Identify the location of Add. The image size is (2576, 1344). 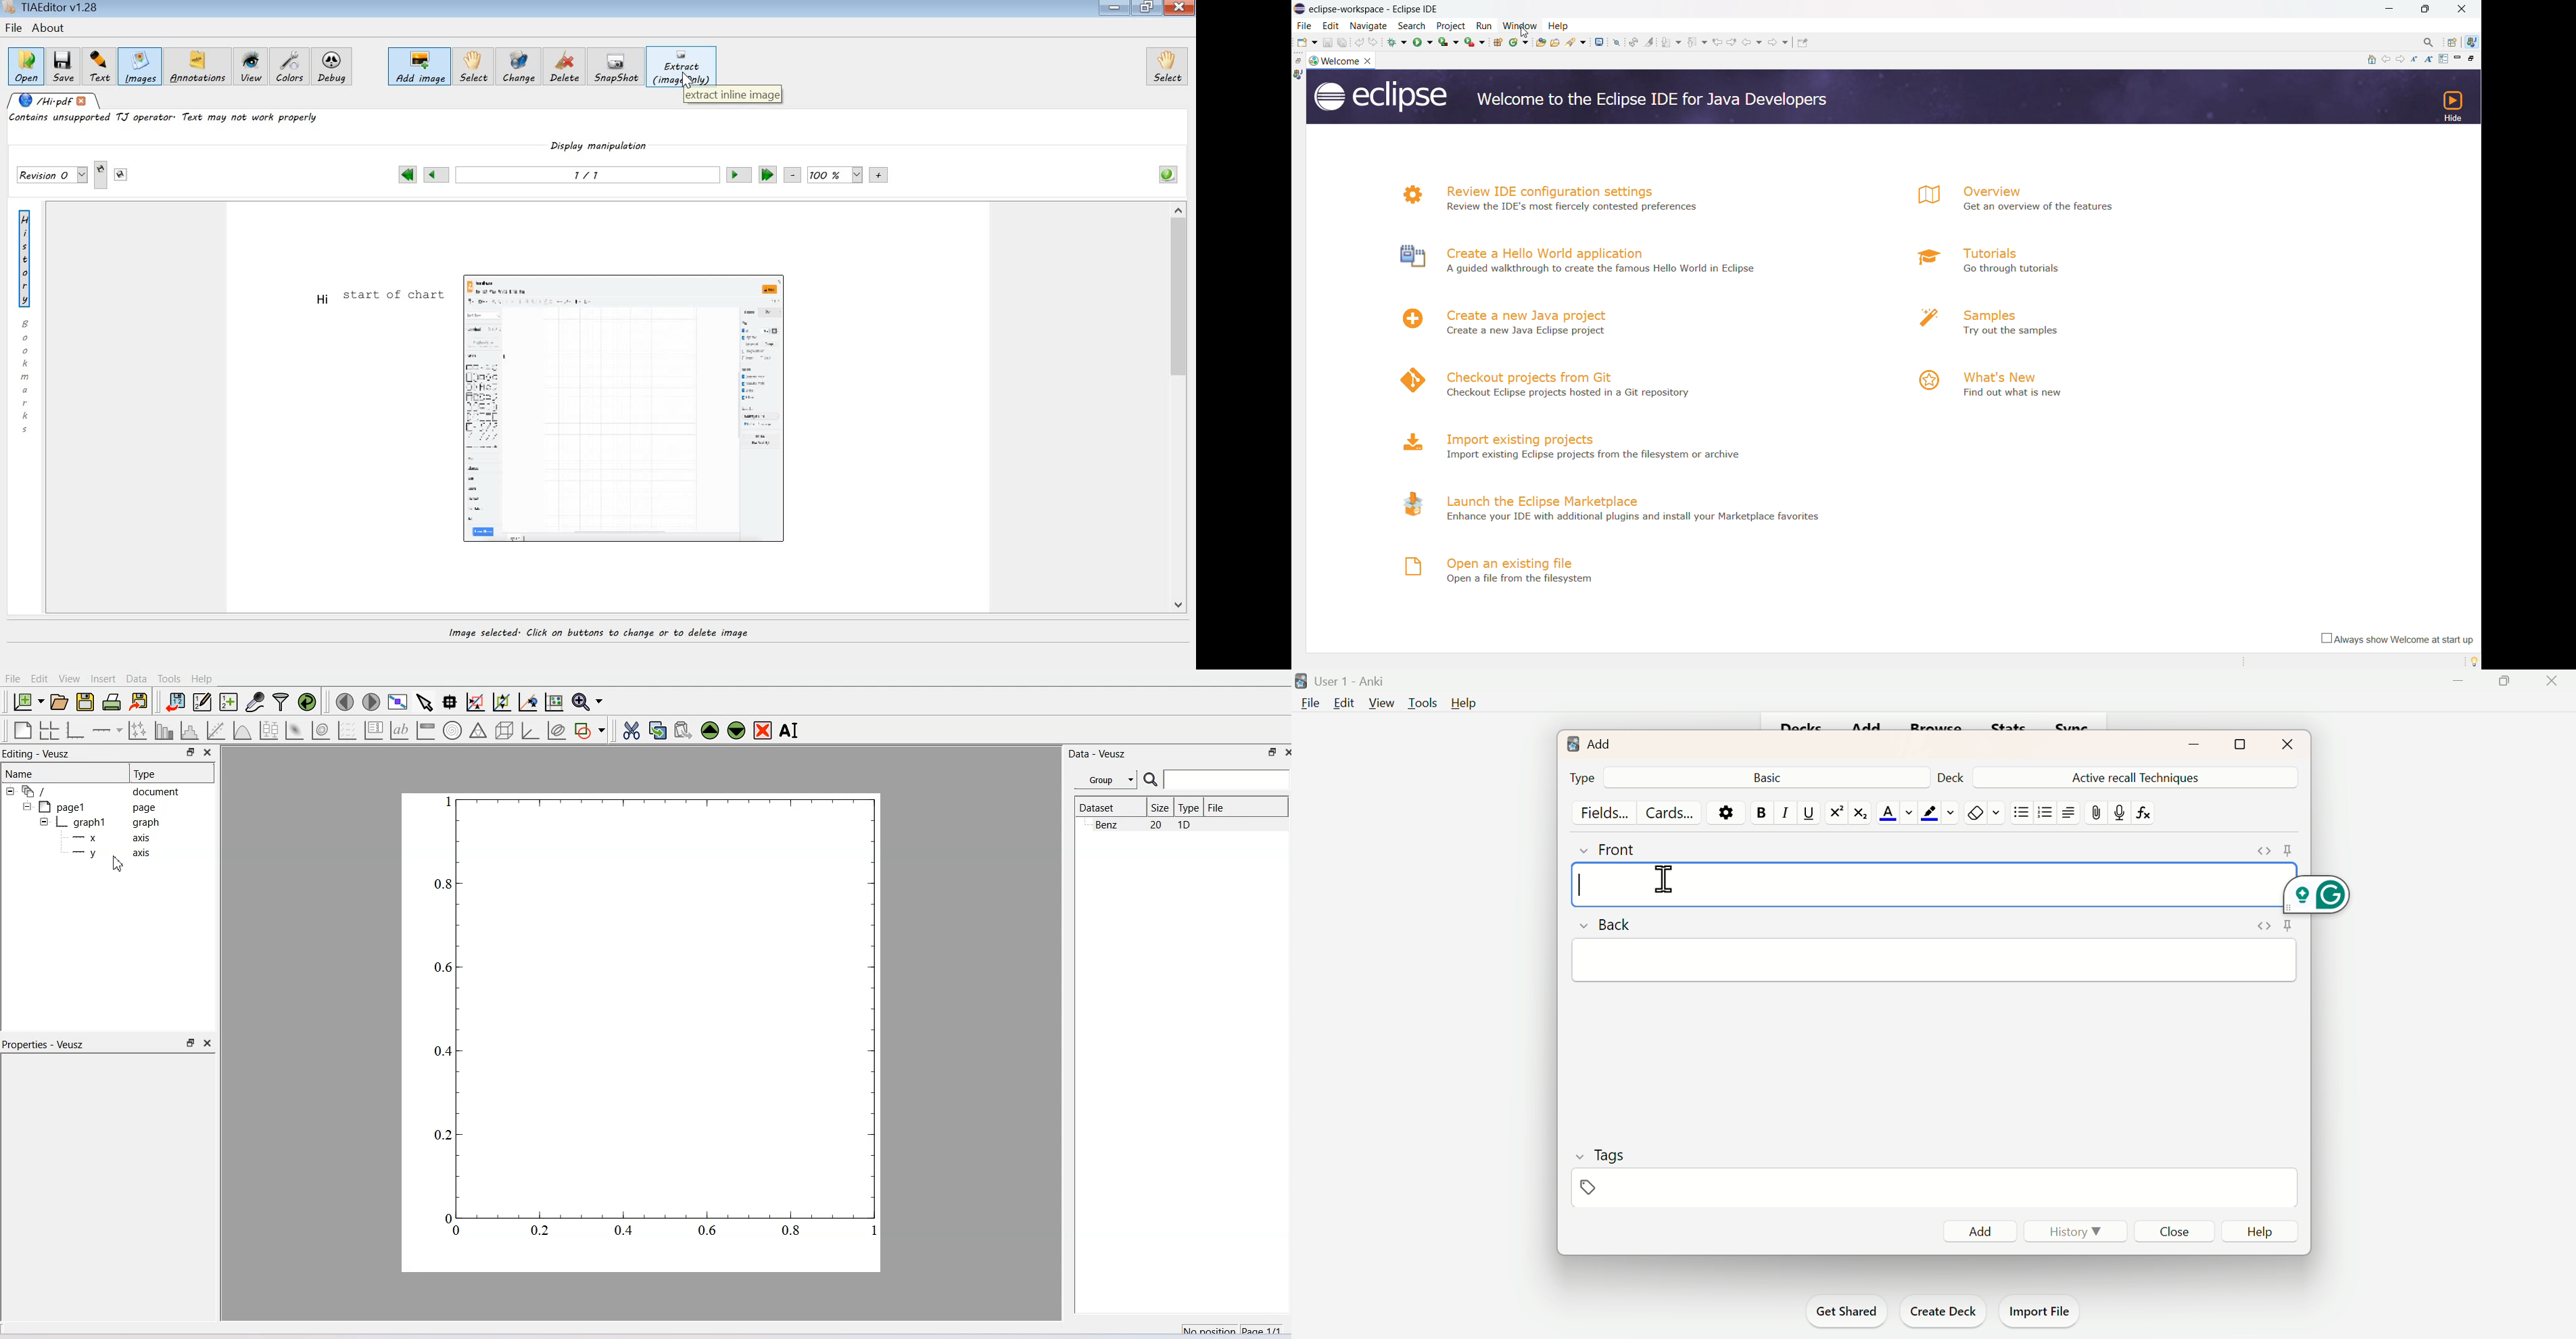
(1979, 1232).